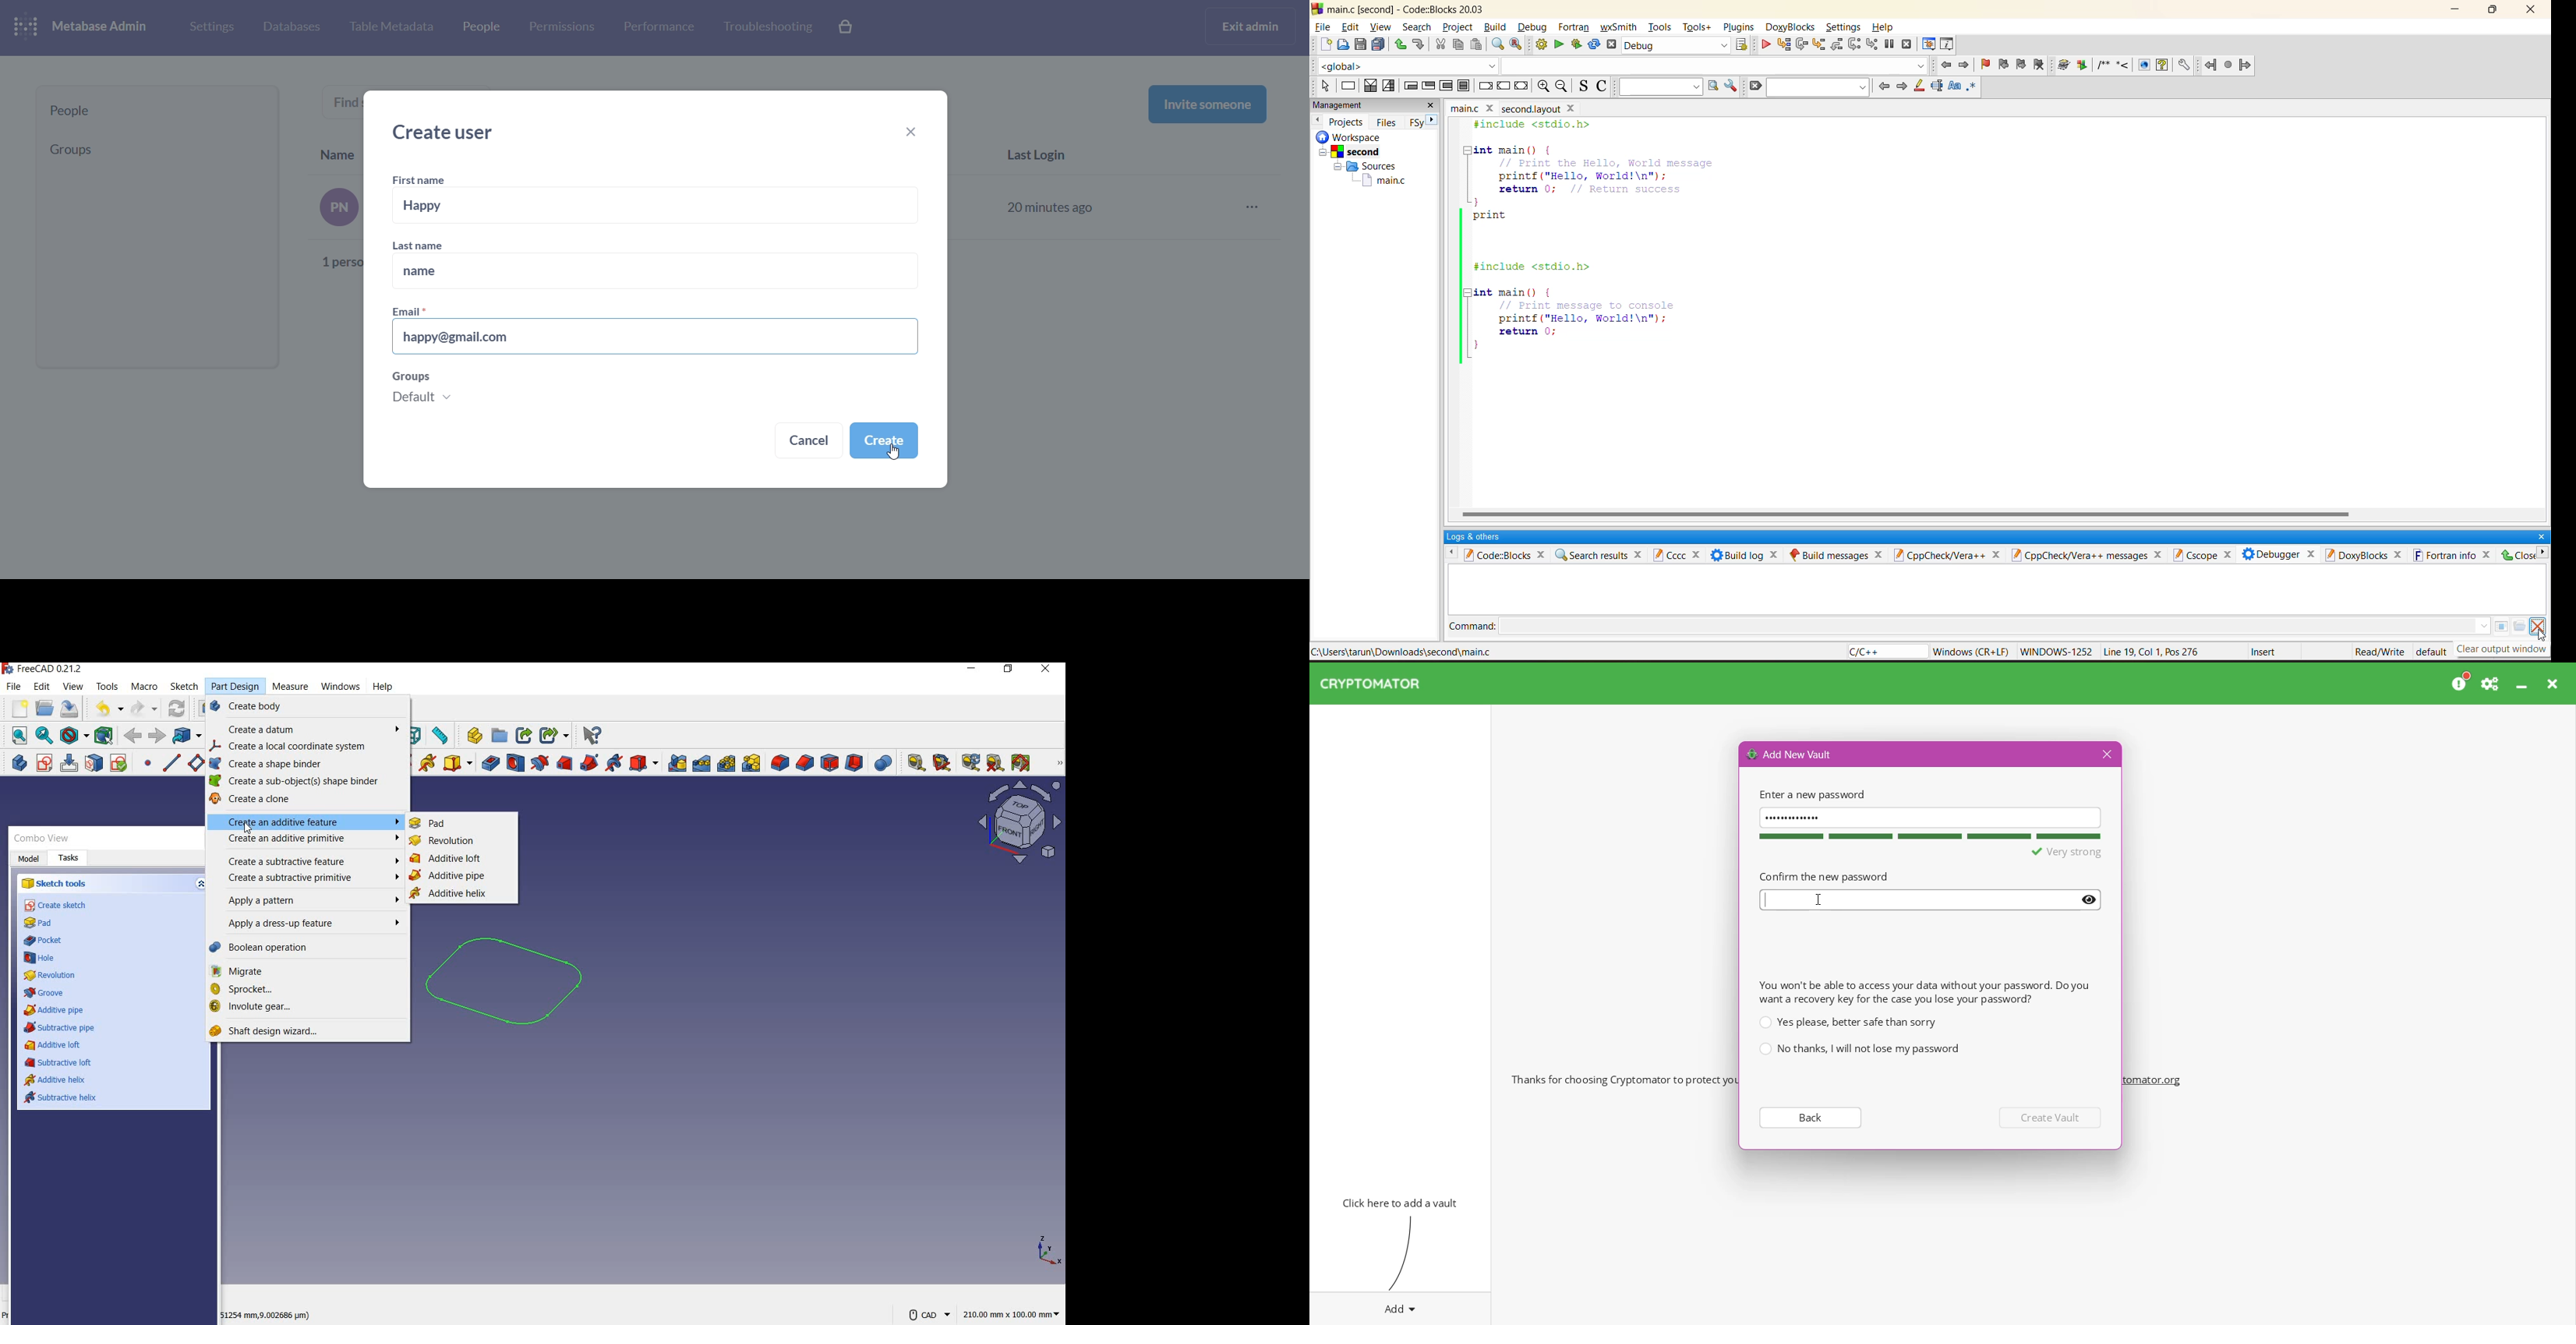 The image size is (2576, 1344). Describe the element at coordinates (145, 708) in the screenshot. I see `redo` at that location.